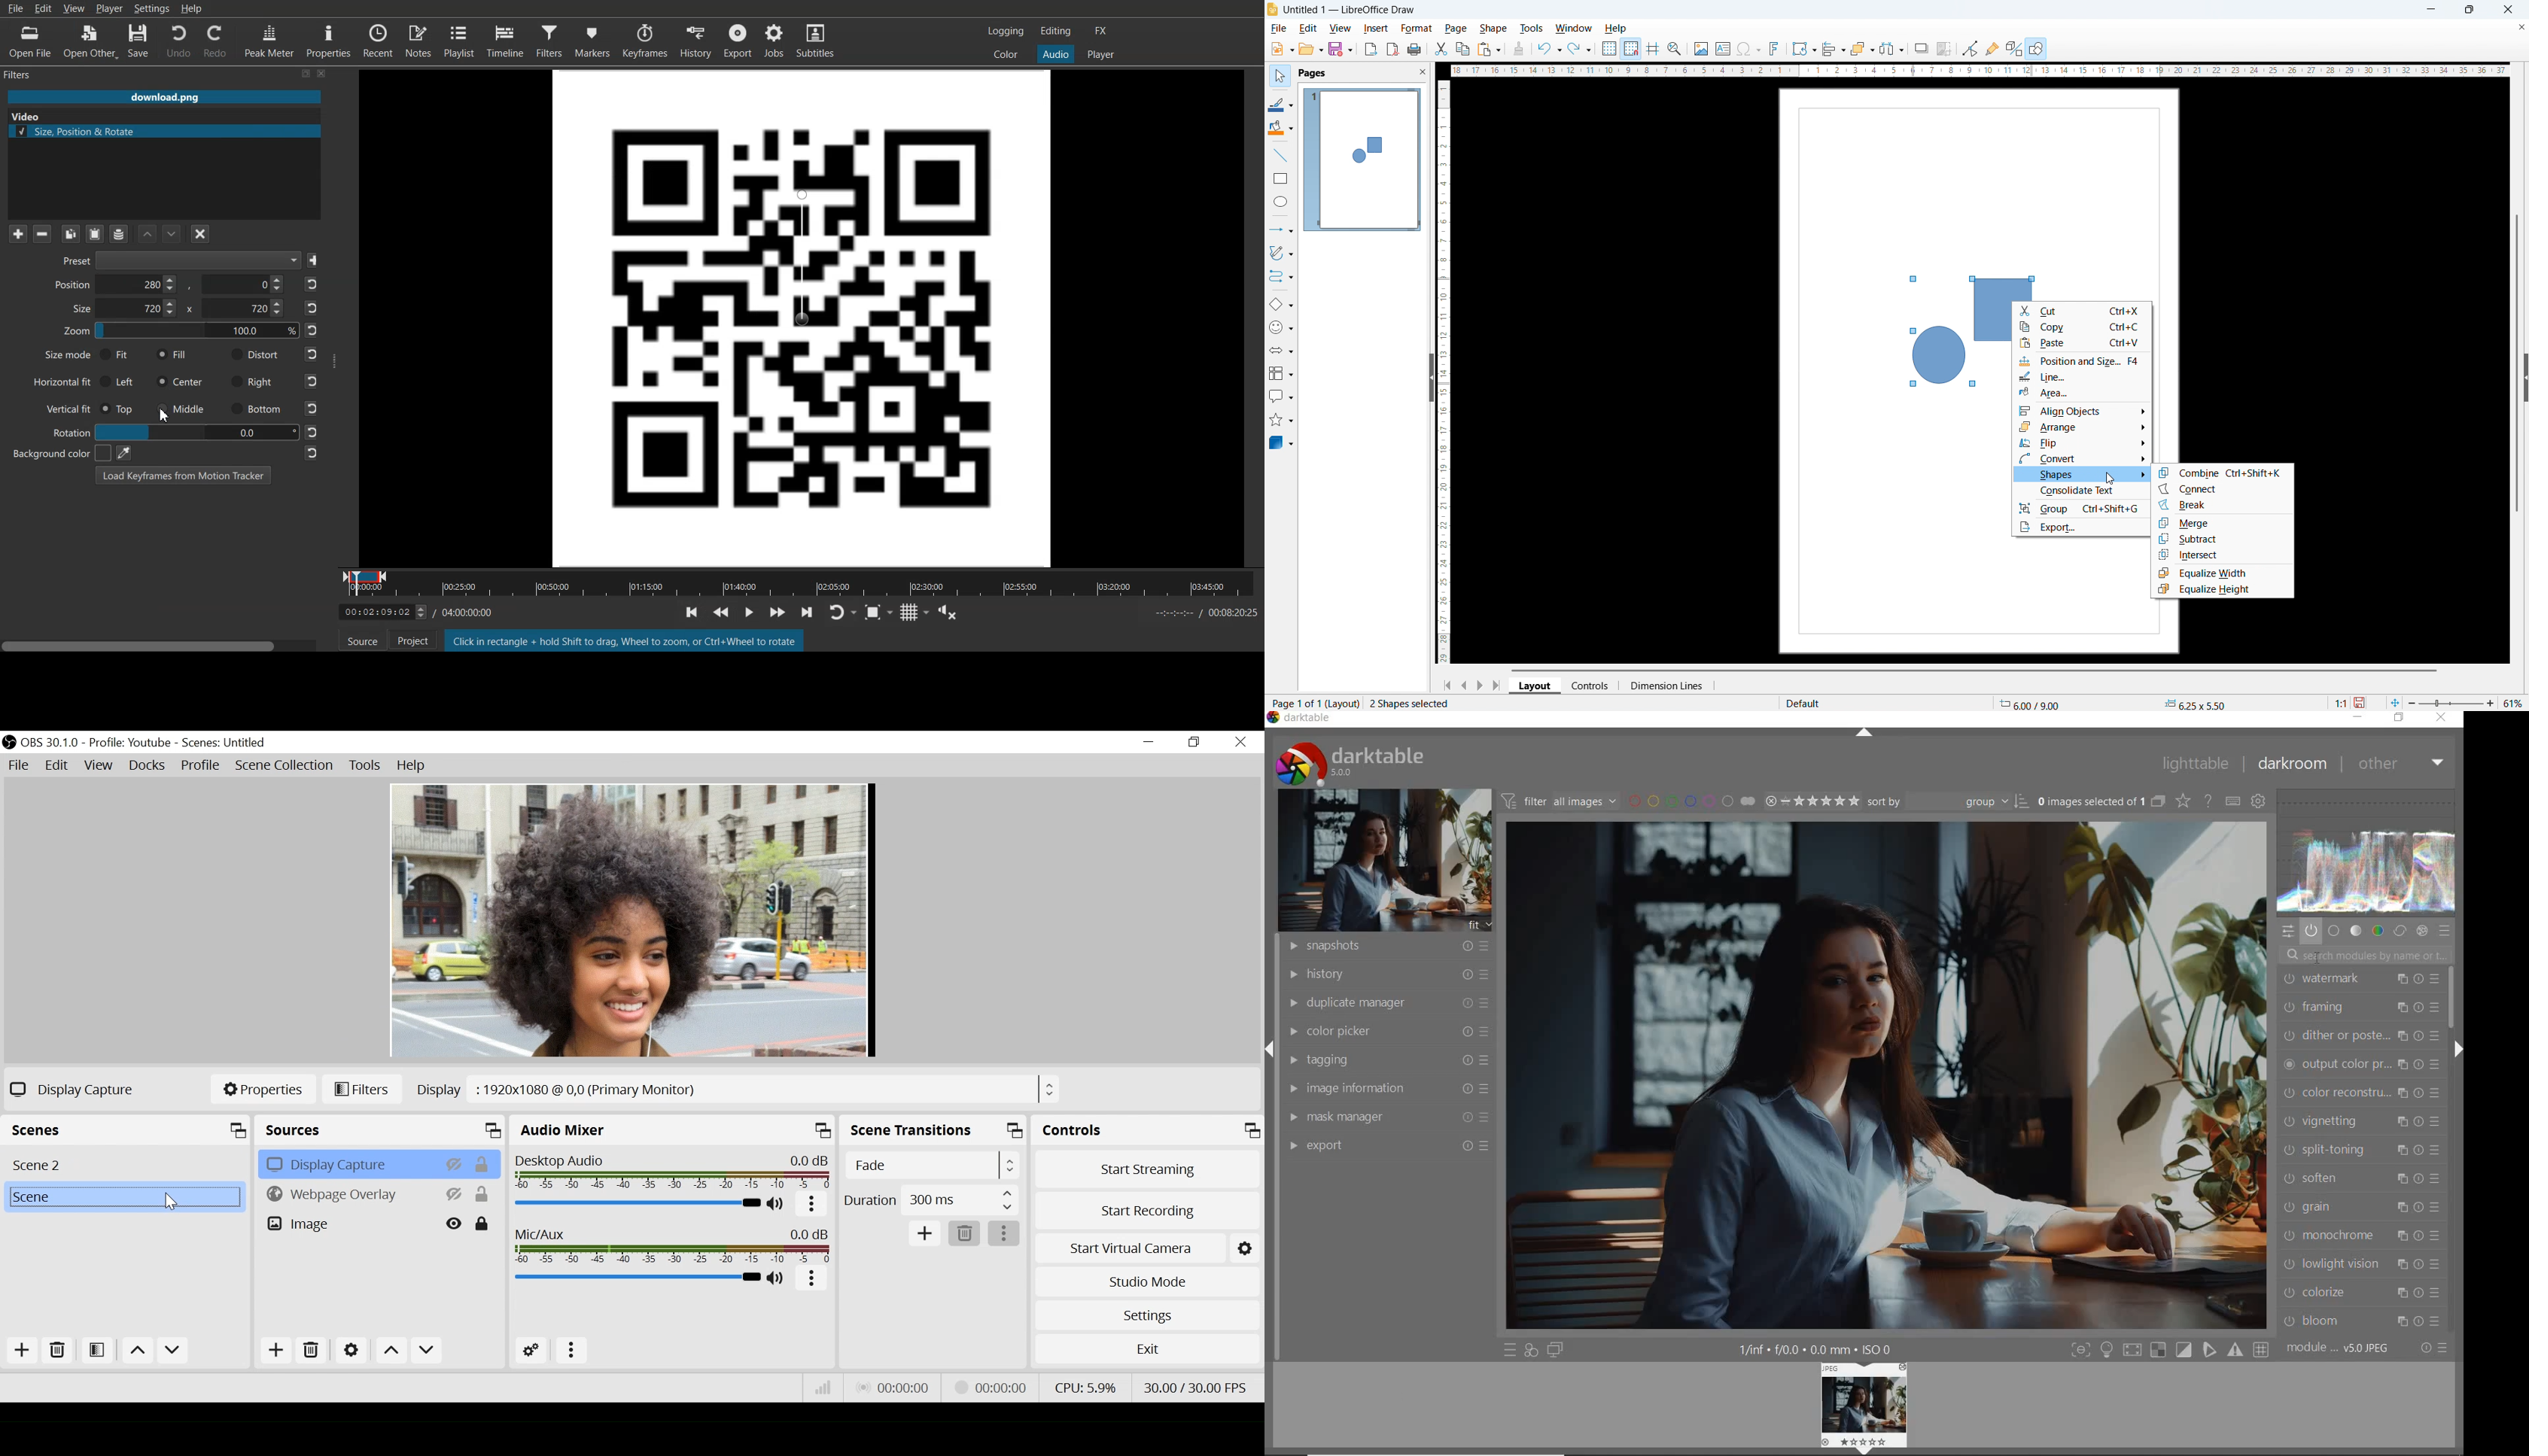 The width and height of the screenshot is (2548, 1456). Describe the element at coordinates (1951, 332) in the screenshot. I see `shapes selected` at that location.